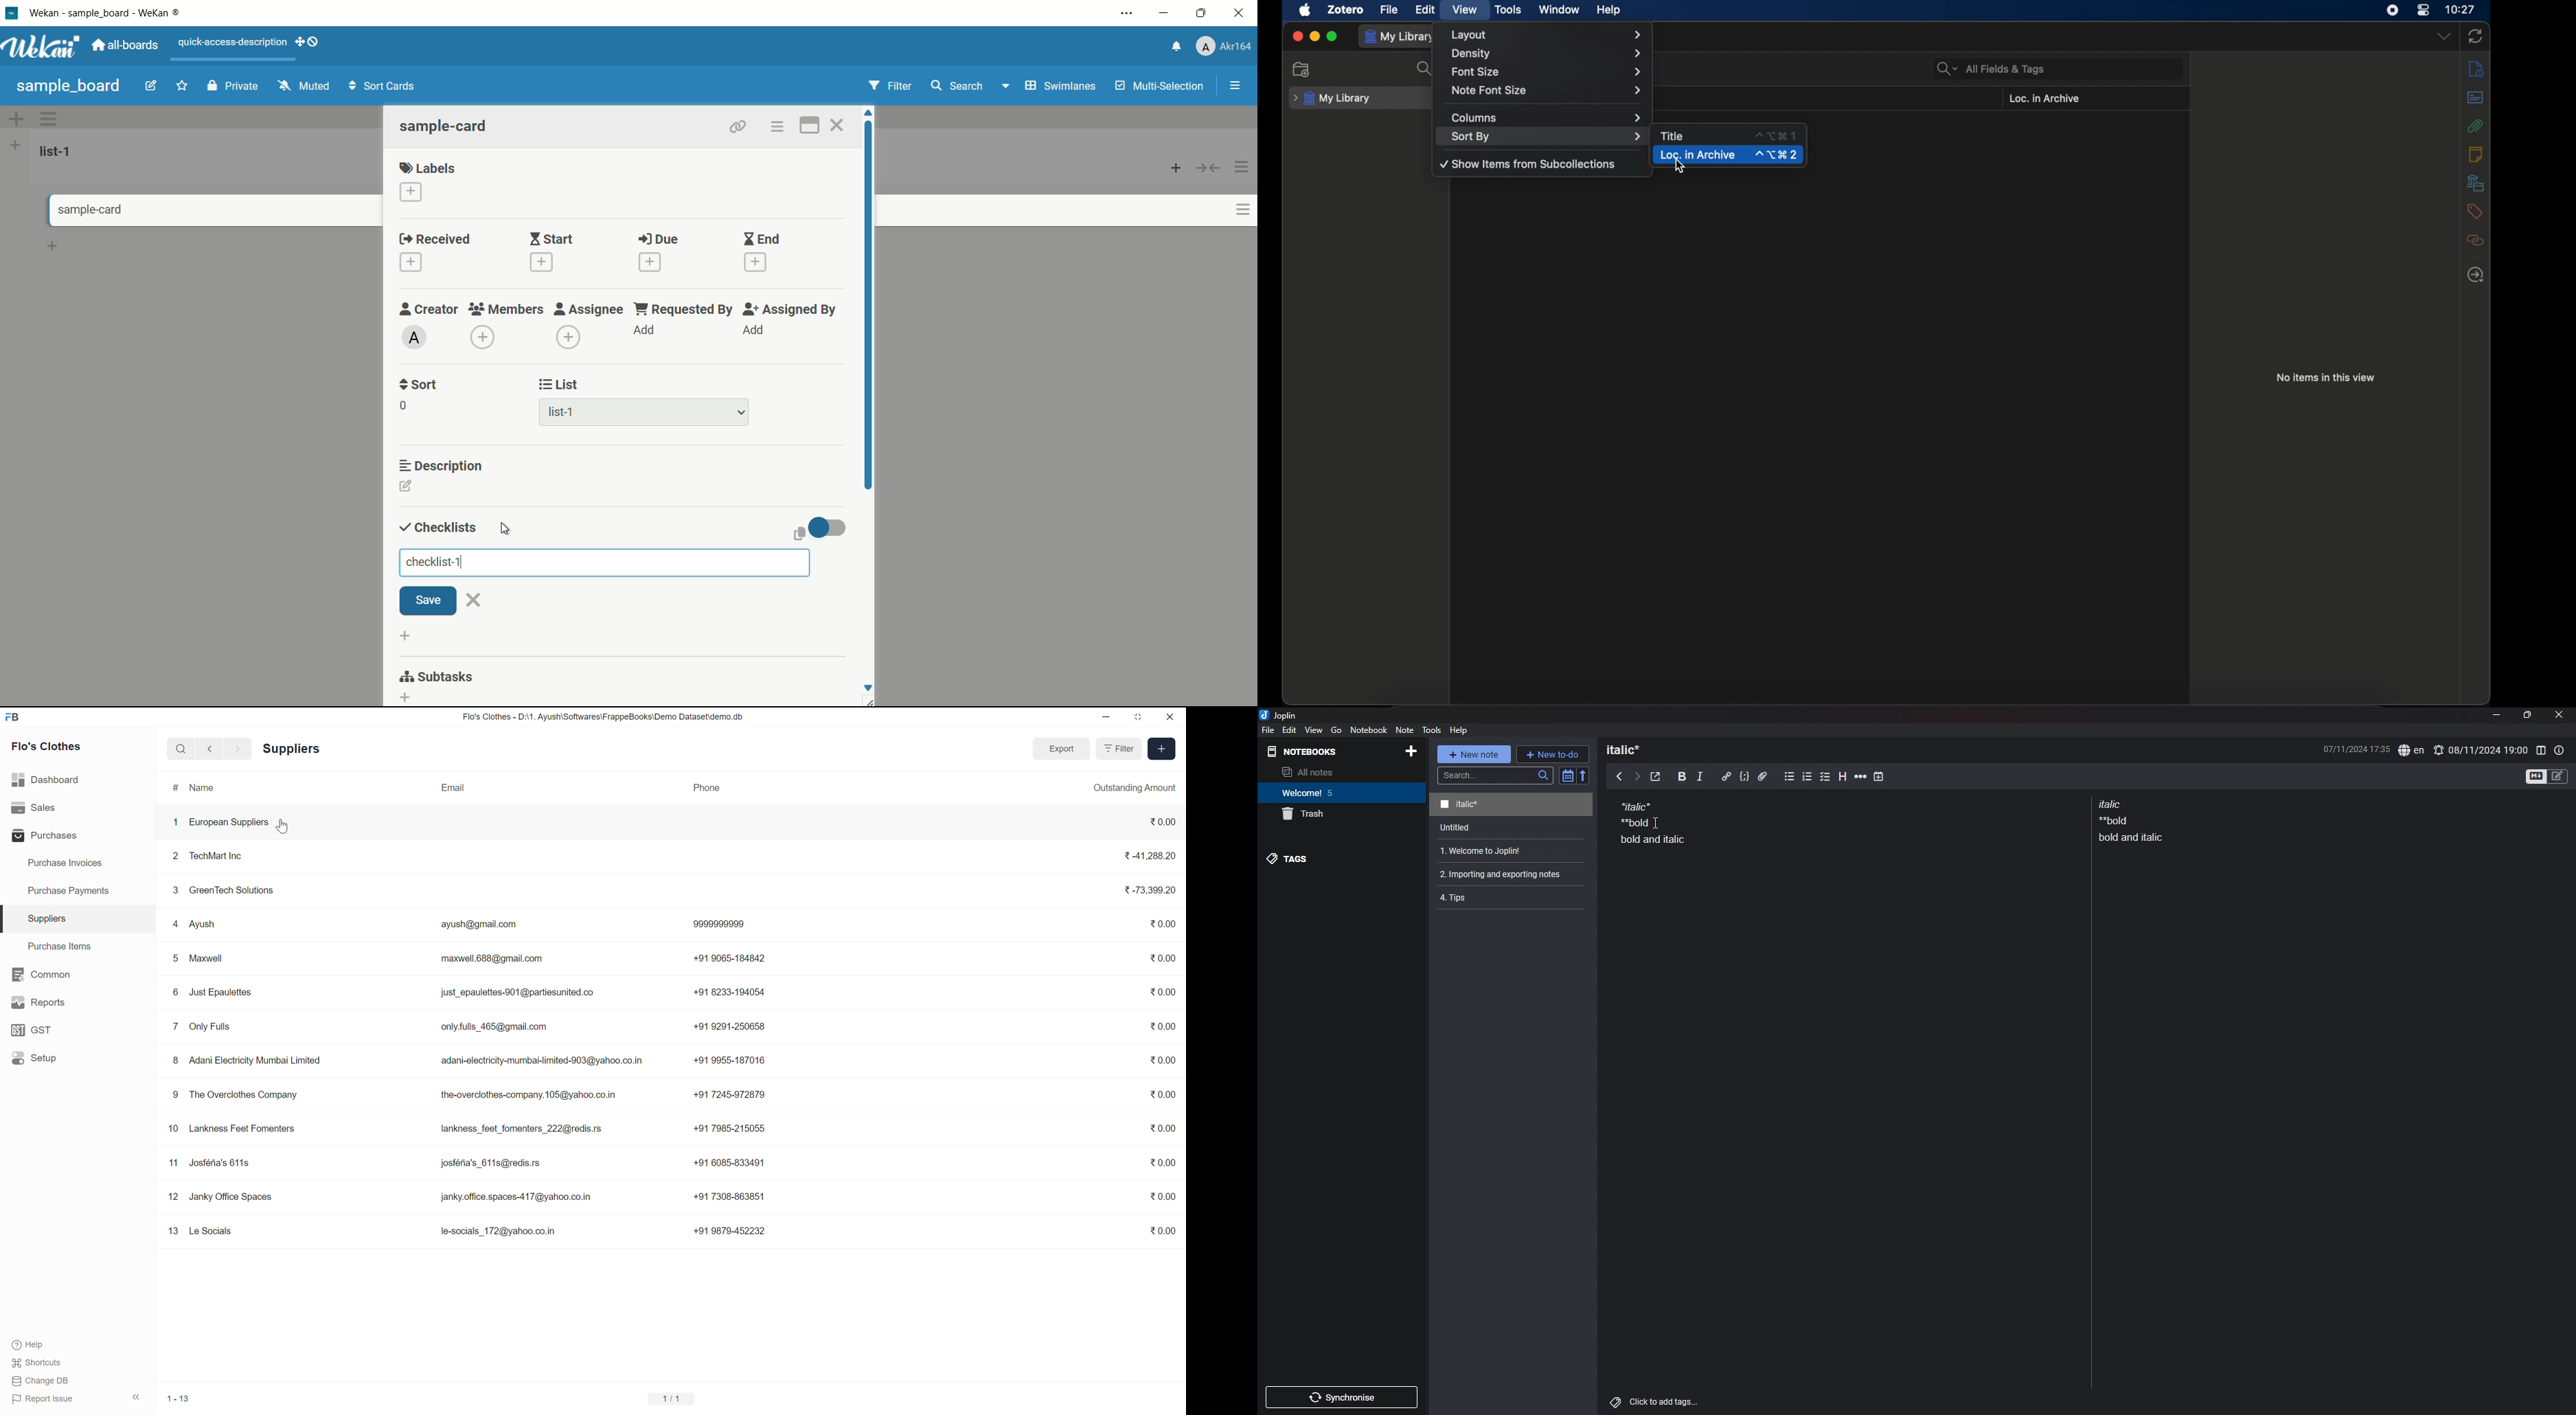 The height and width of the screenshot is (1428, 2576). I want to click on note, so click(1404, 729).